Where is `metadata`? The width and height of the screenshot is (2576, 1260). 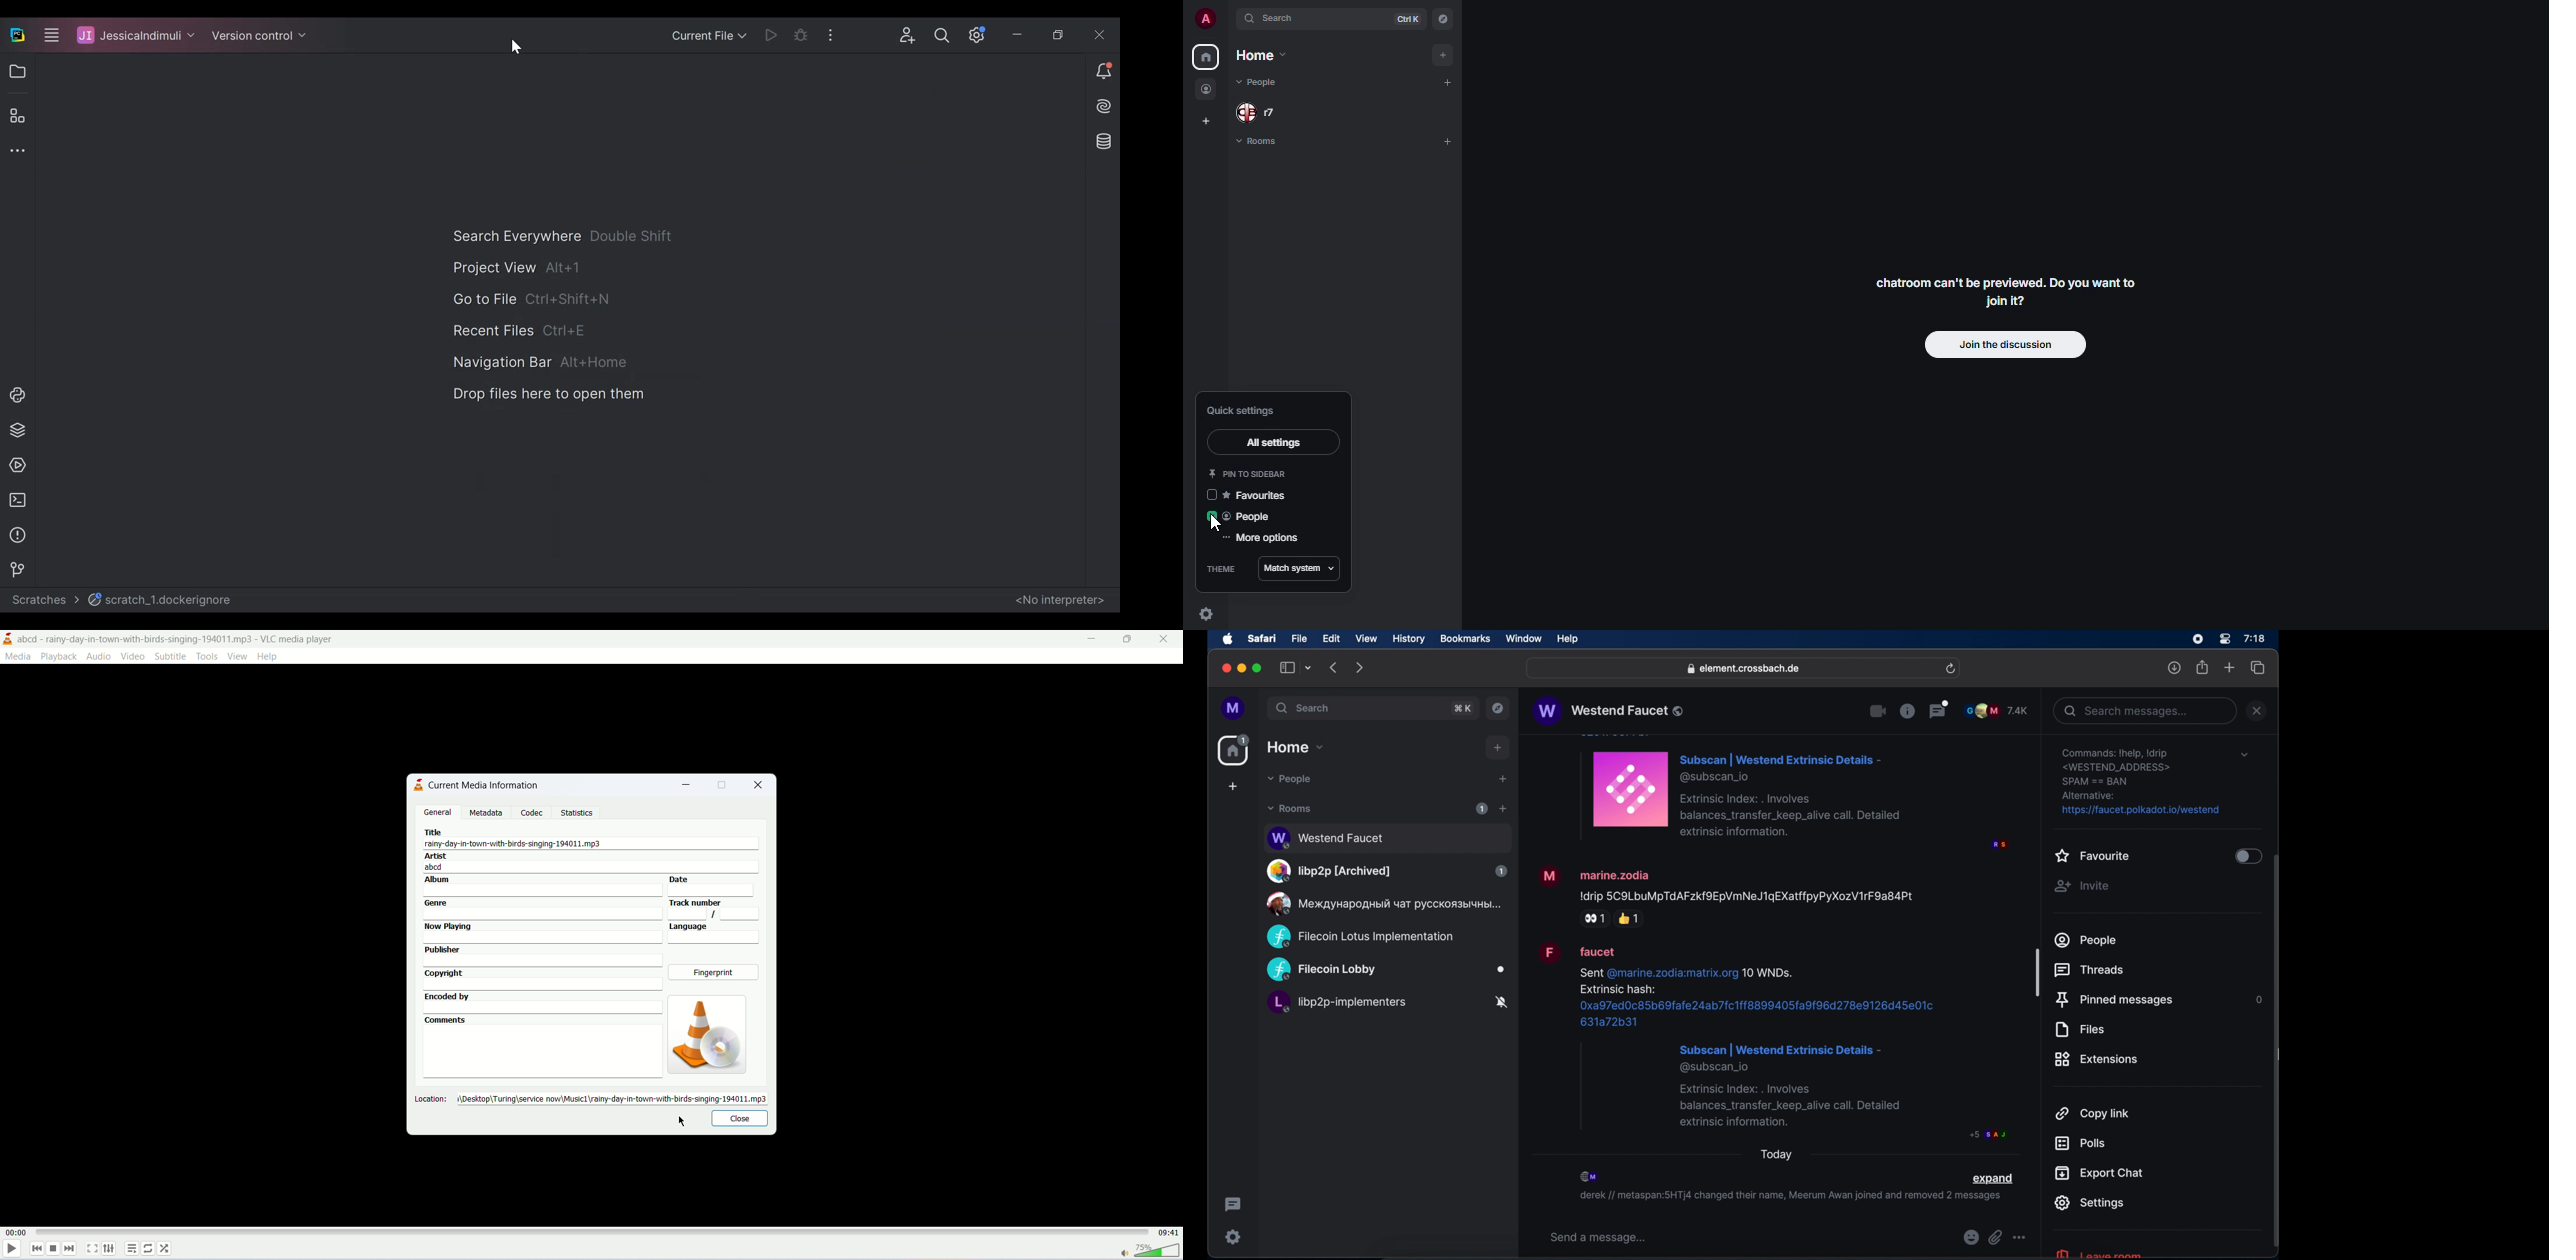
metadata is located at coordinates (486, 813).